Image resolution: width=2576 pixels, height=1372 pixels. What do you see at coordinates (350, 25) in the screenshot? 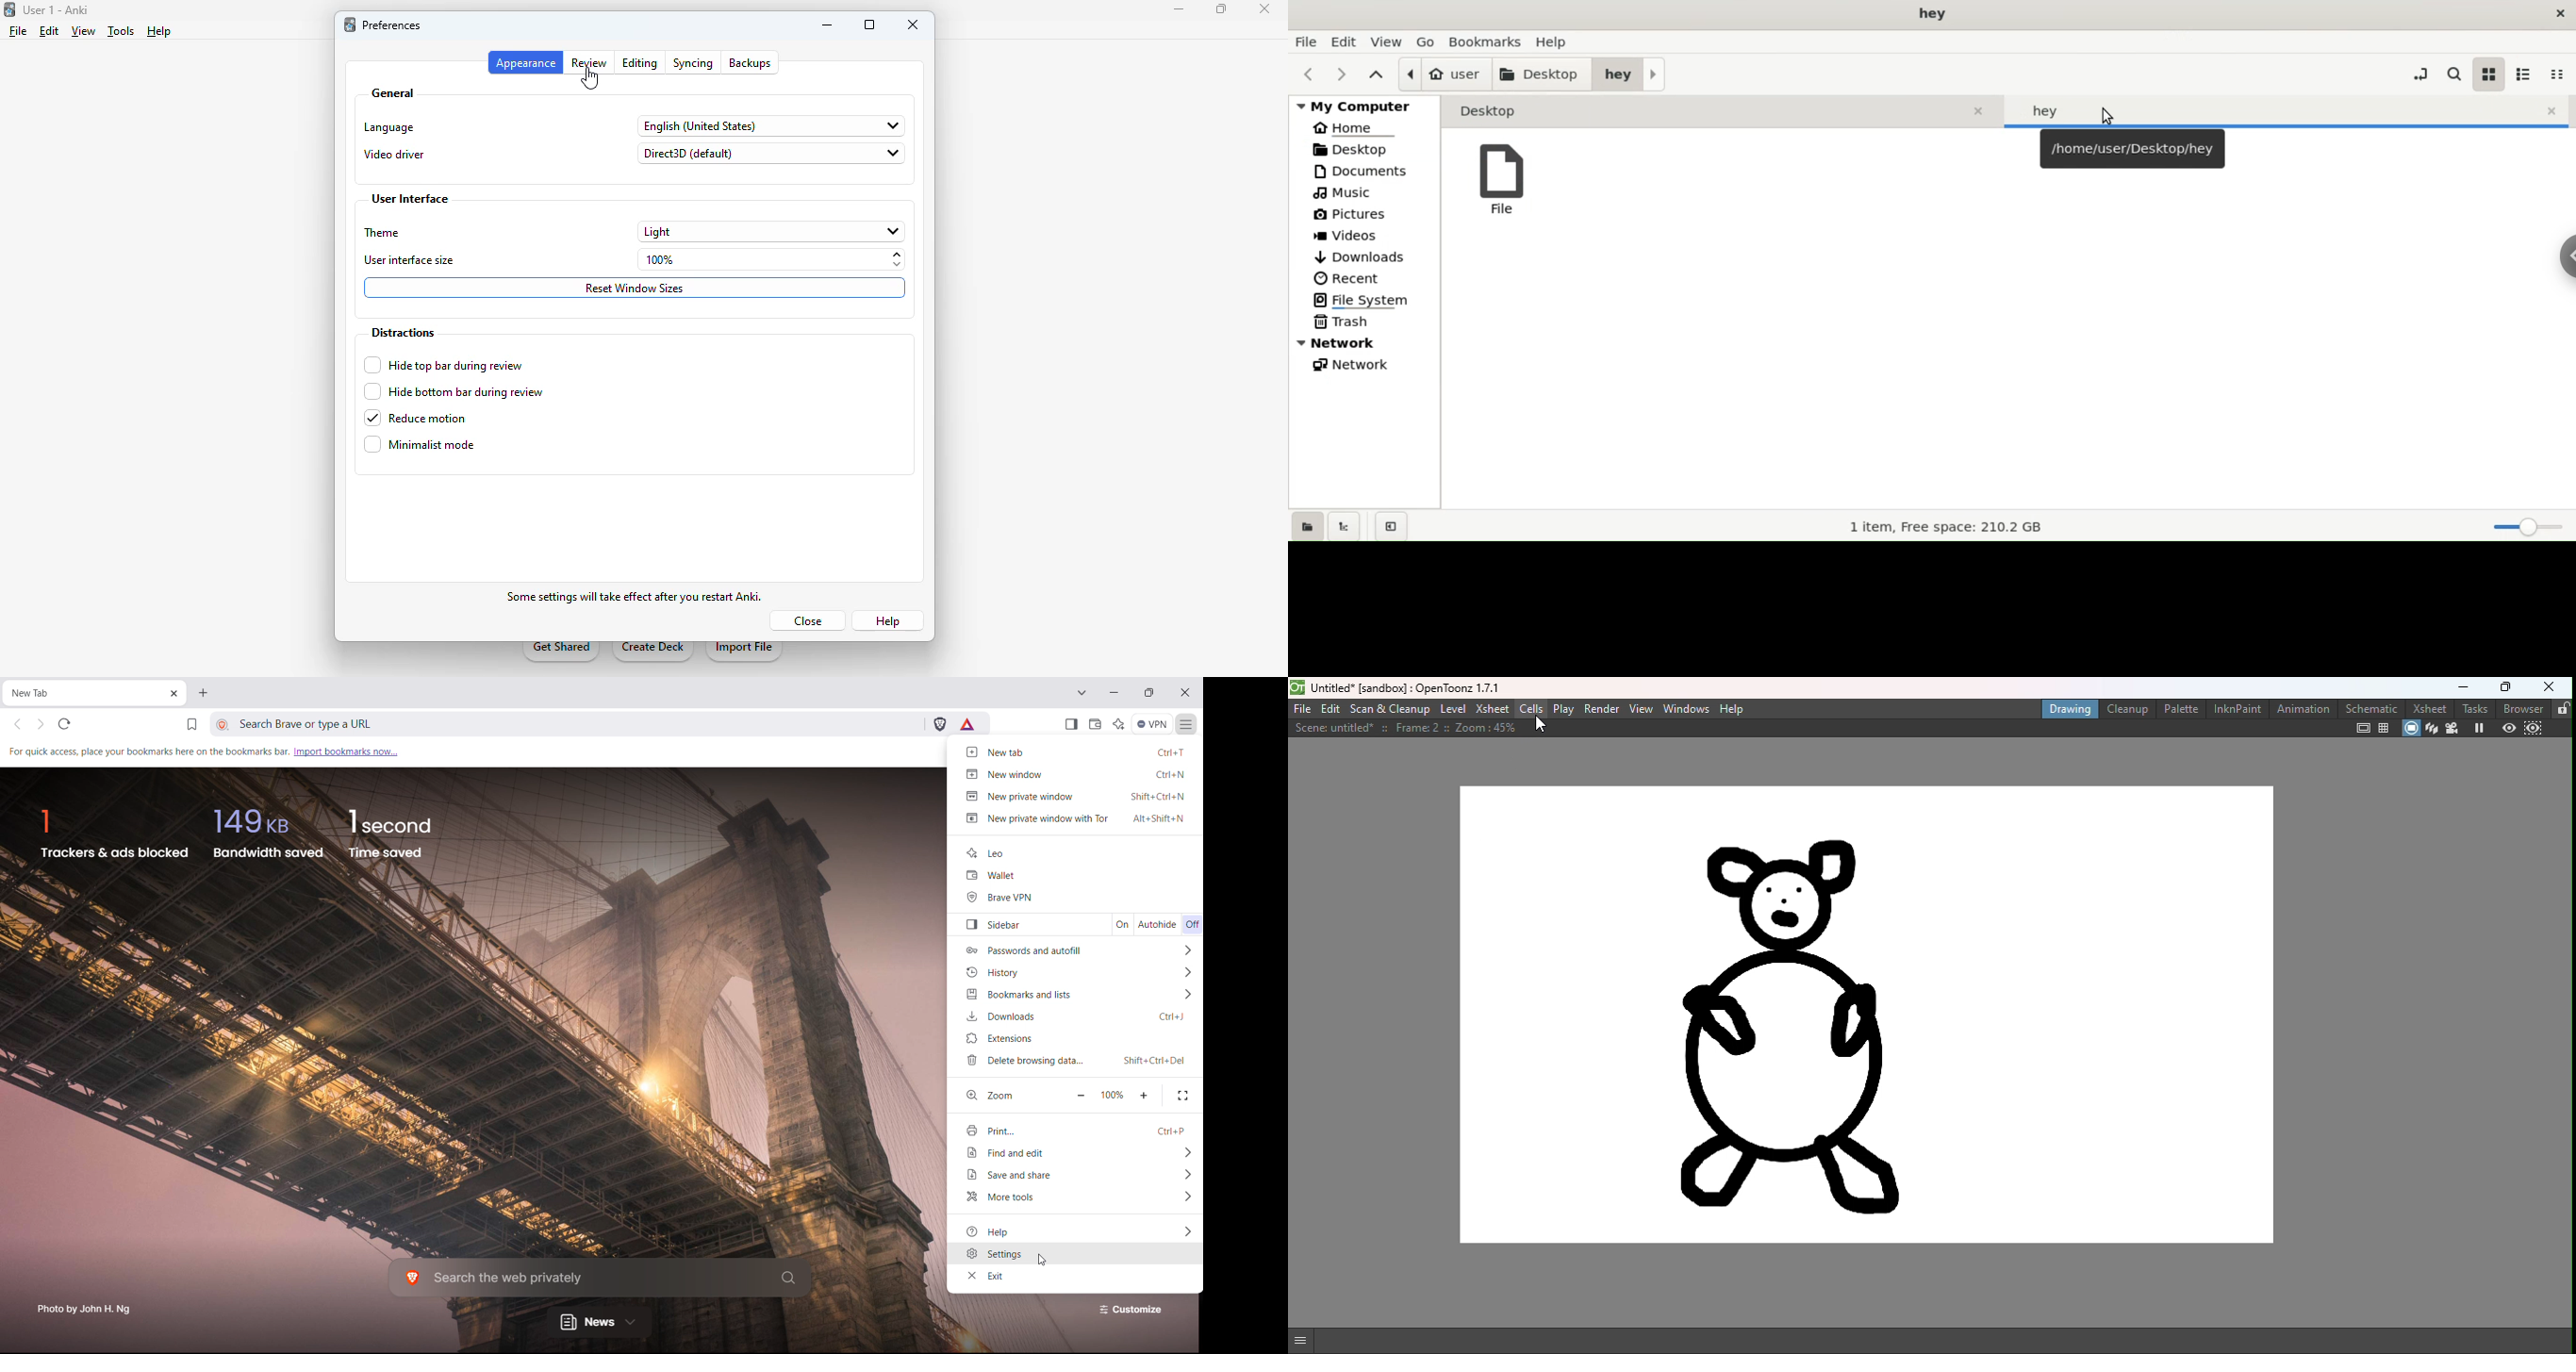
I see `logo` at bounding box center [350, 25].